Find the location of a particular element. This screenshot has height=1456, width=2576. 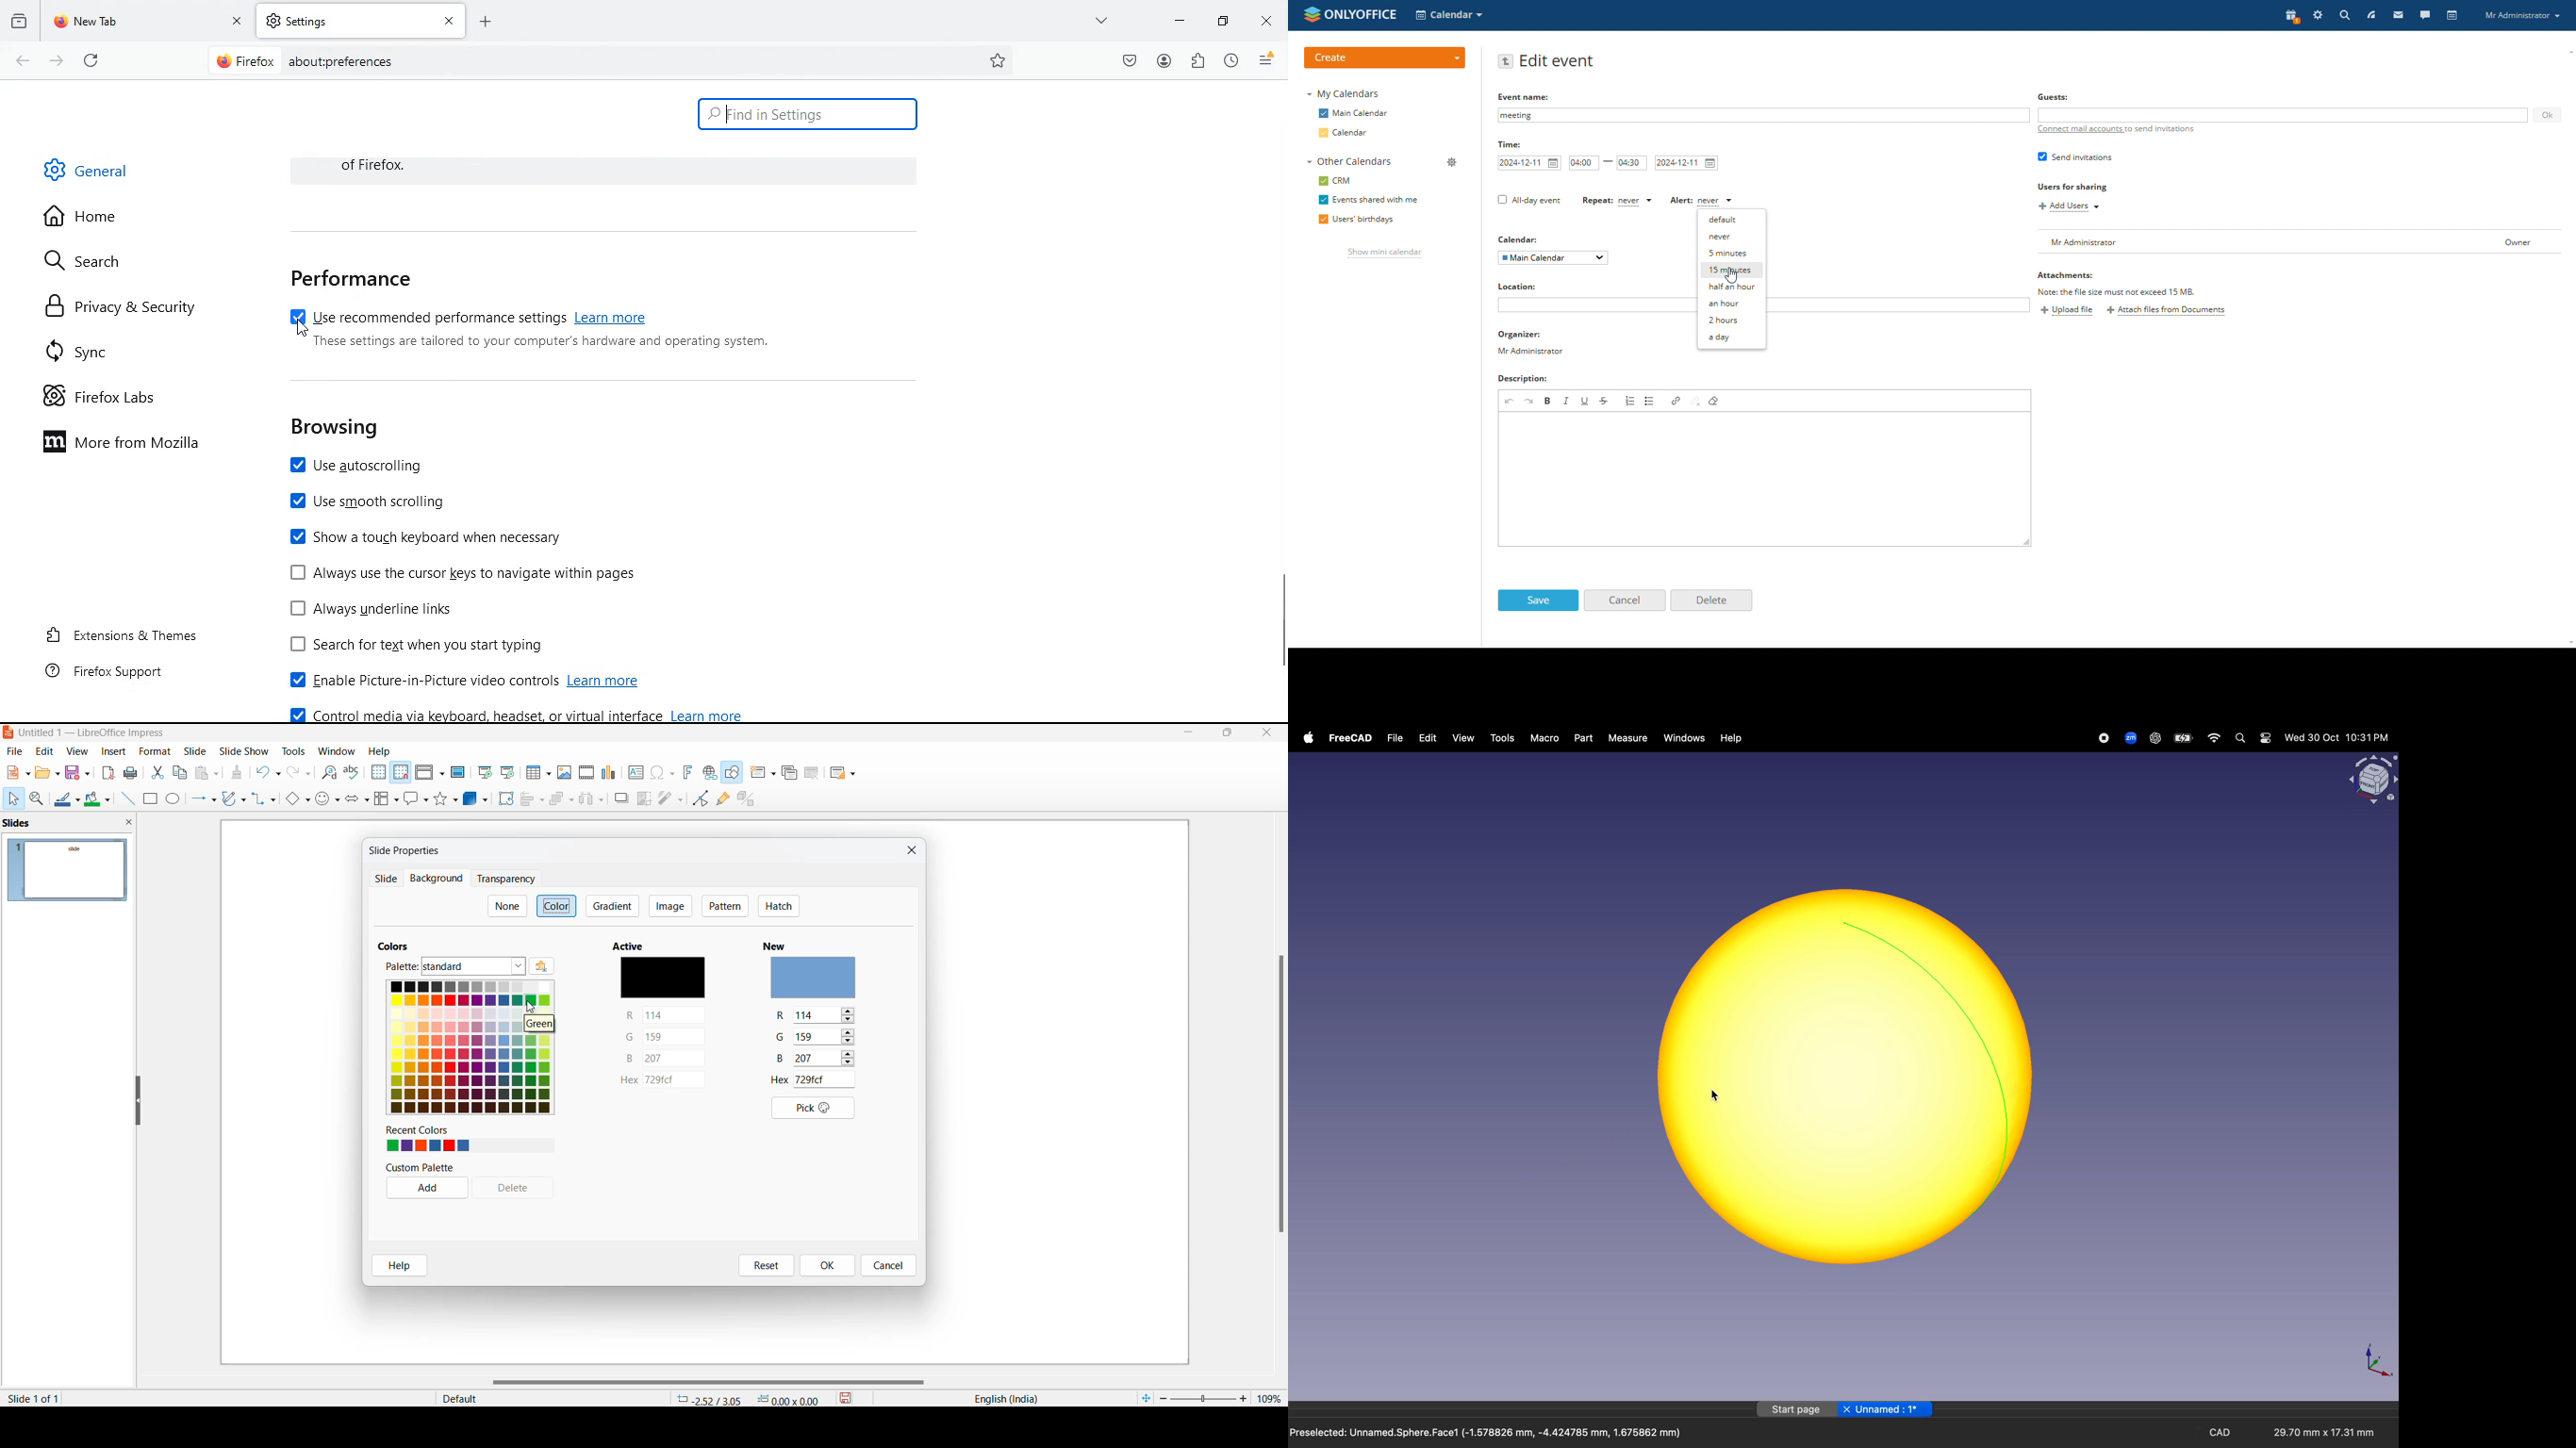

ellipse is located at coordinates (174, 800).